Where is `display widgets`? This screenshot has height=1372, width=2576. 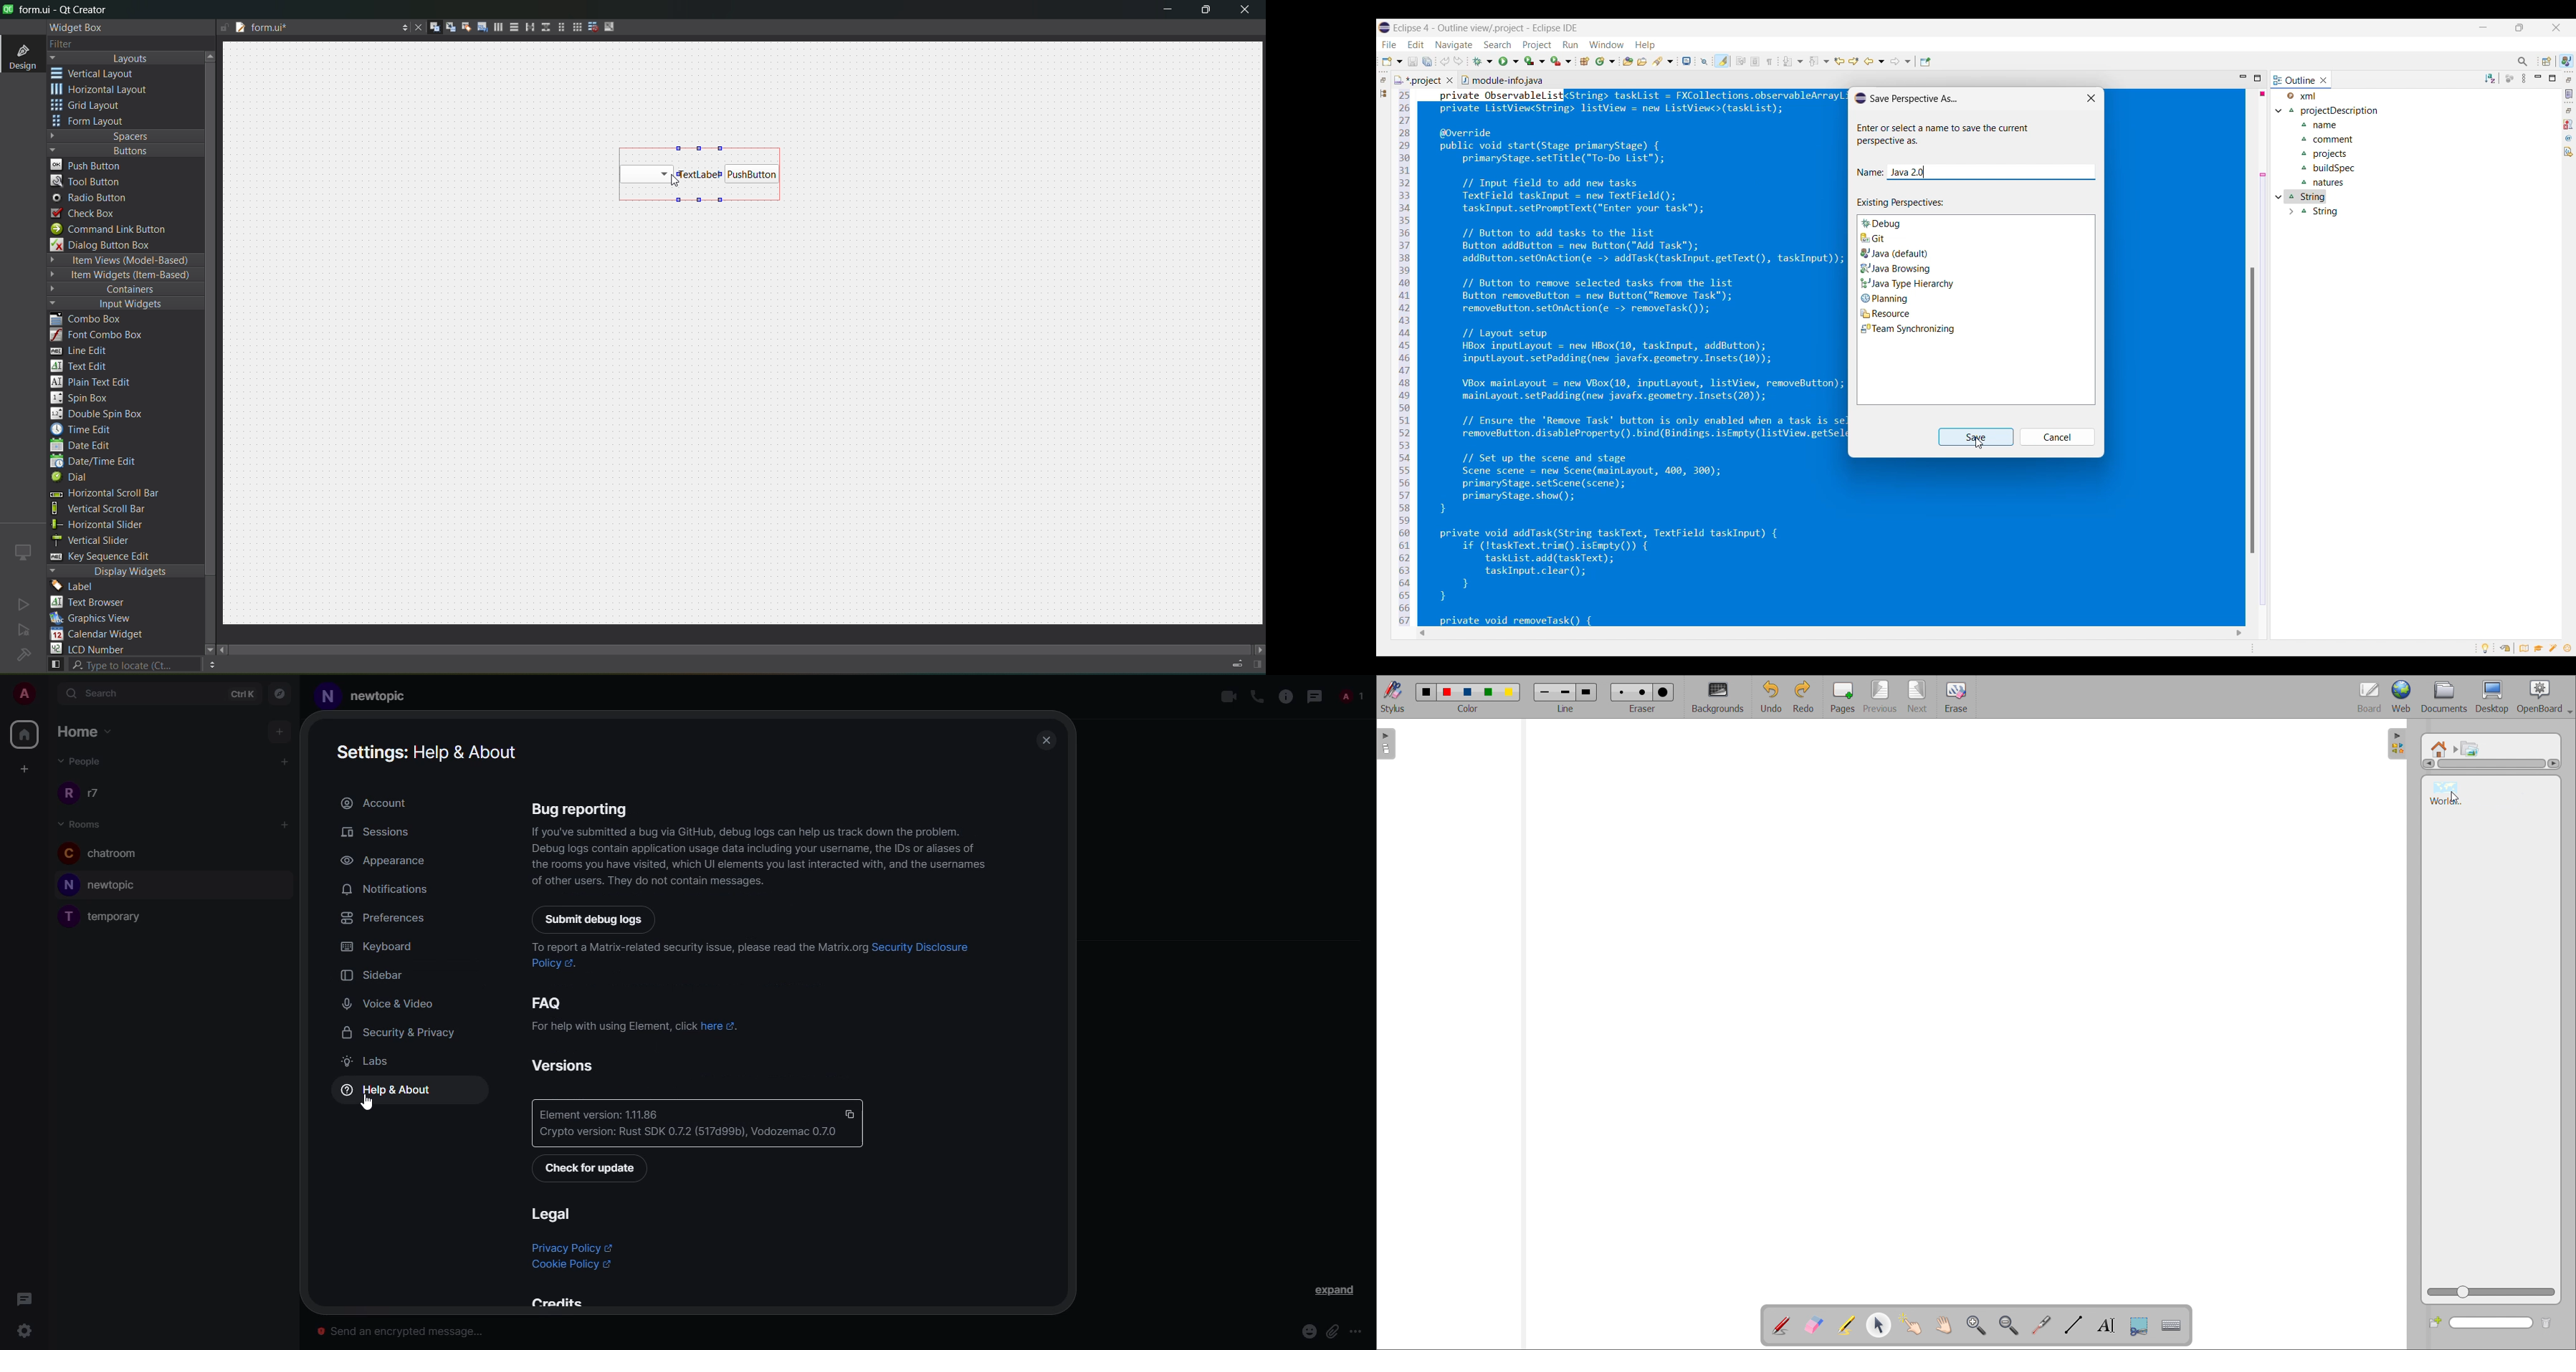
display widgets is located at coordinates (126, 572).